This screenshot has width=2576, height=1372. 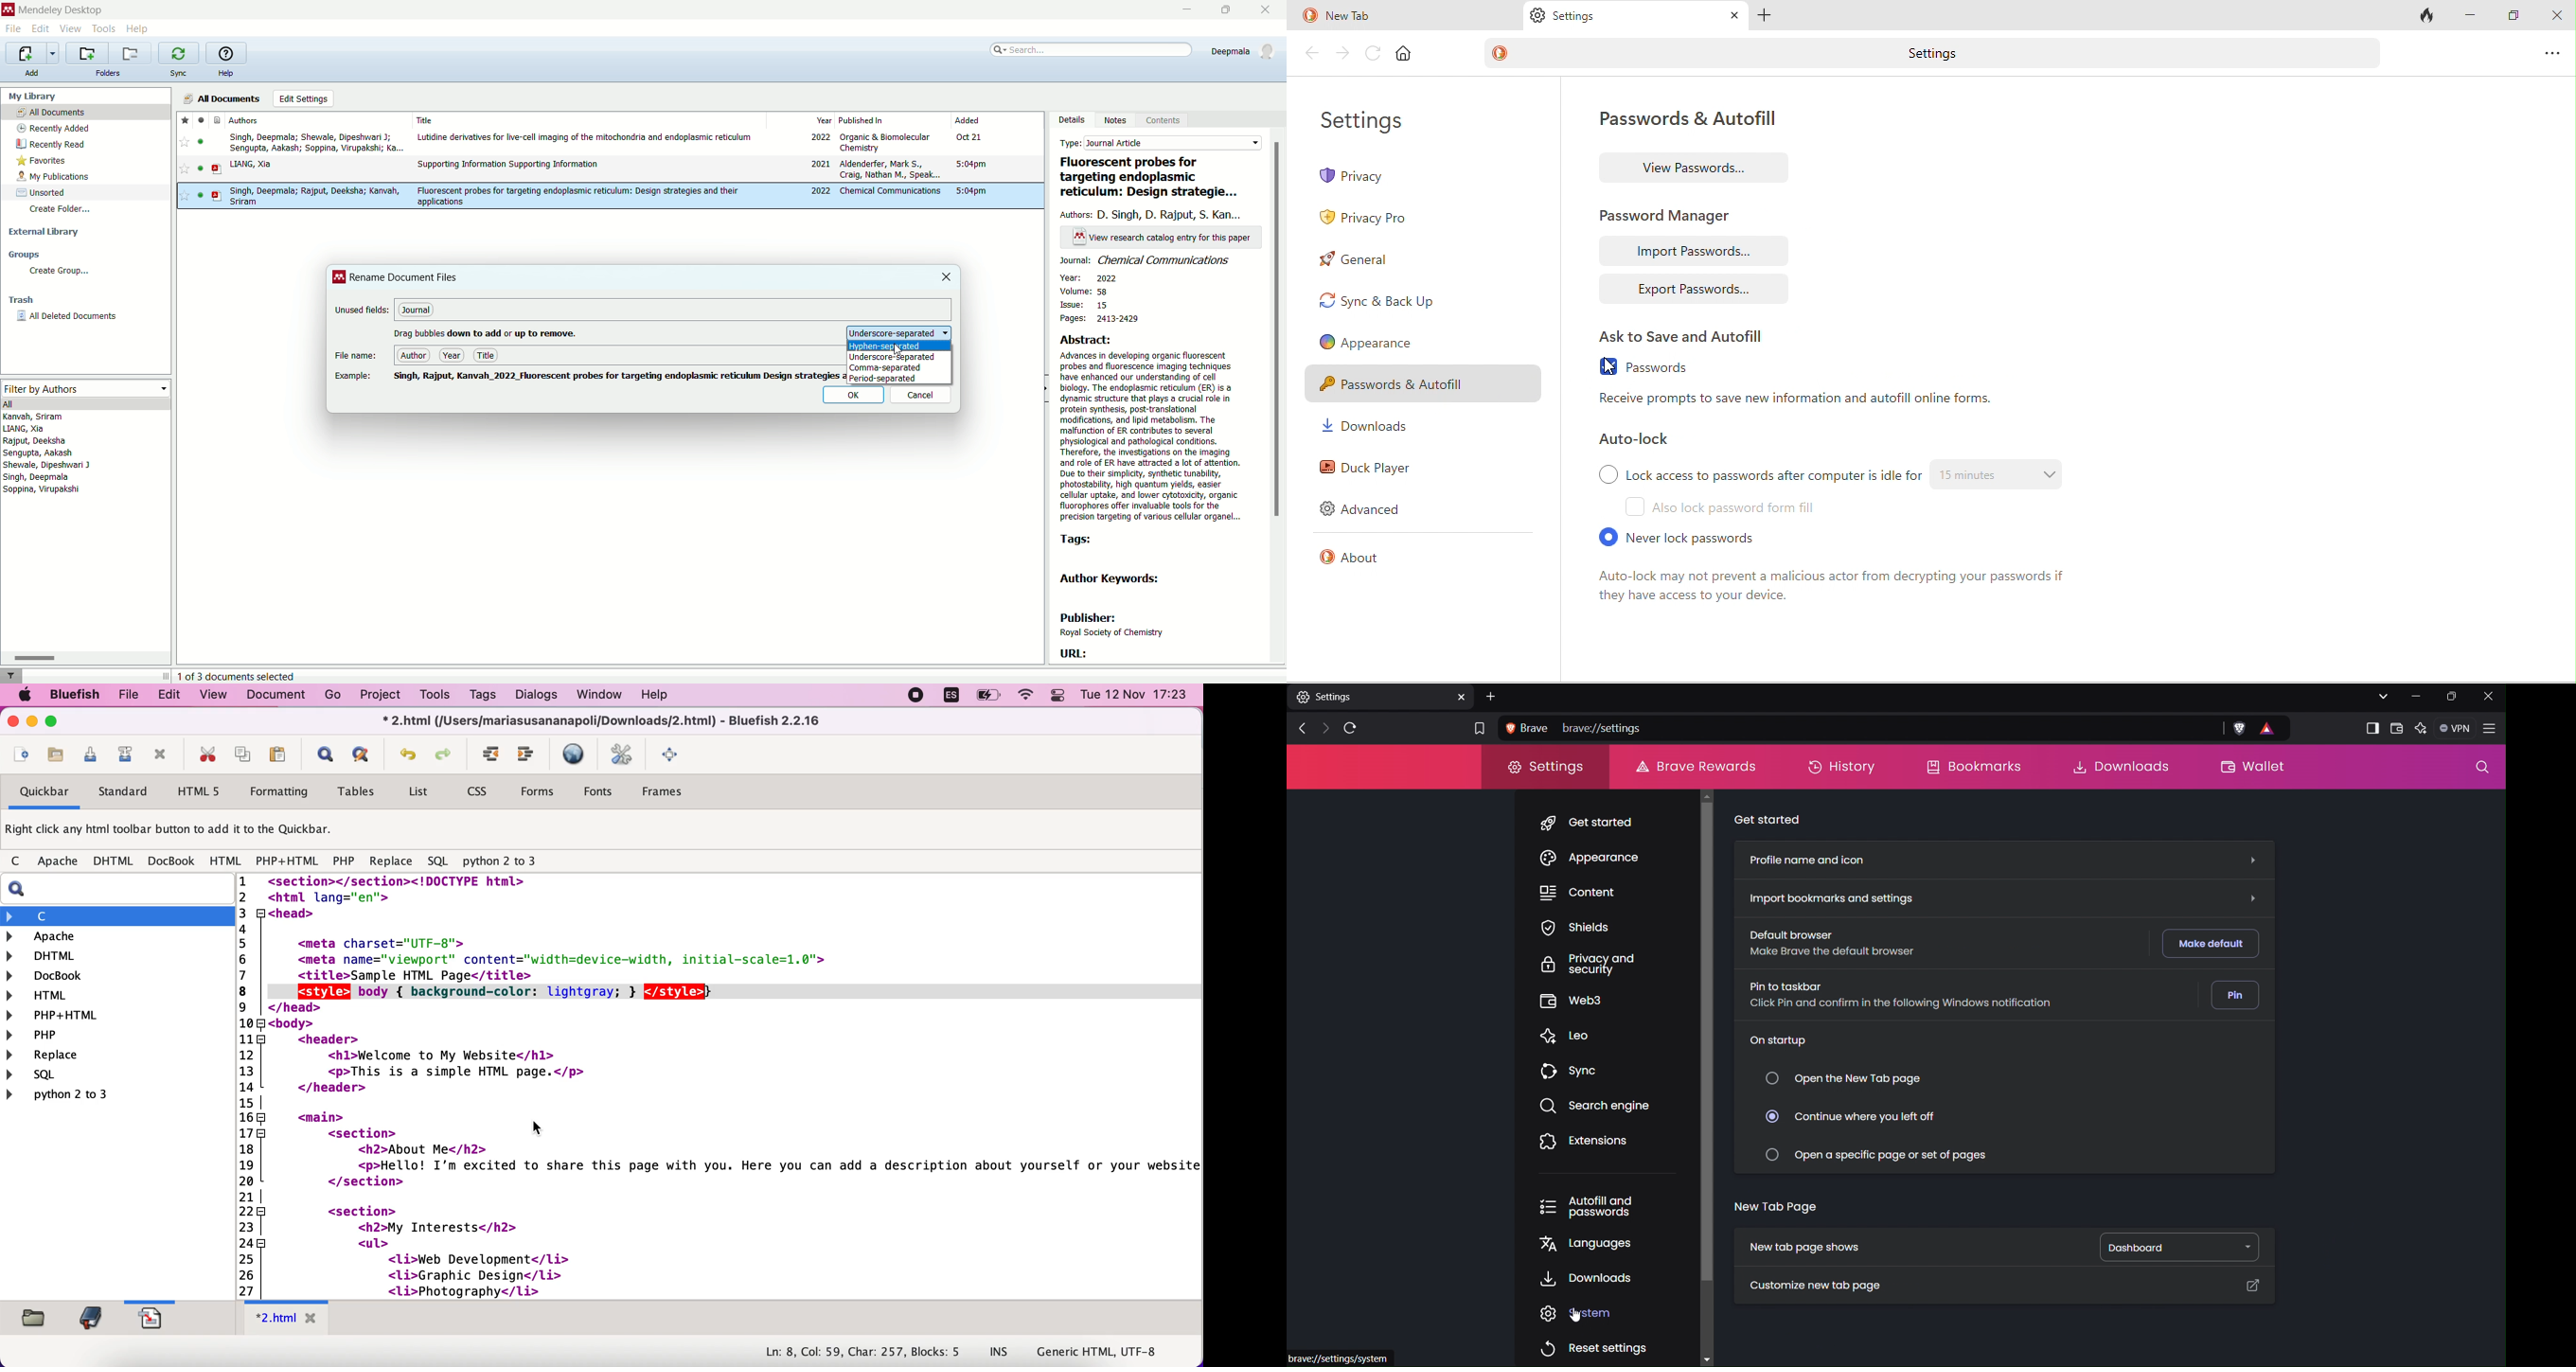 What do you see at coordinates (41, 232) in the screenshot?
I see `external library` at bounding box center [41, 232].